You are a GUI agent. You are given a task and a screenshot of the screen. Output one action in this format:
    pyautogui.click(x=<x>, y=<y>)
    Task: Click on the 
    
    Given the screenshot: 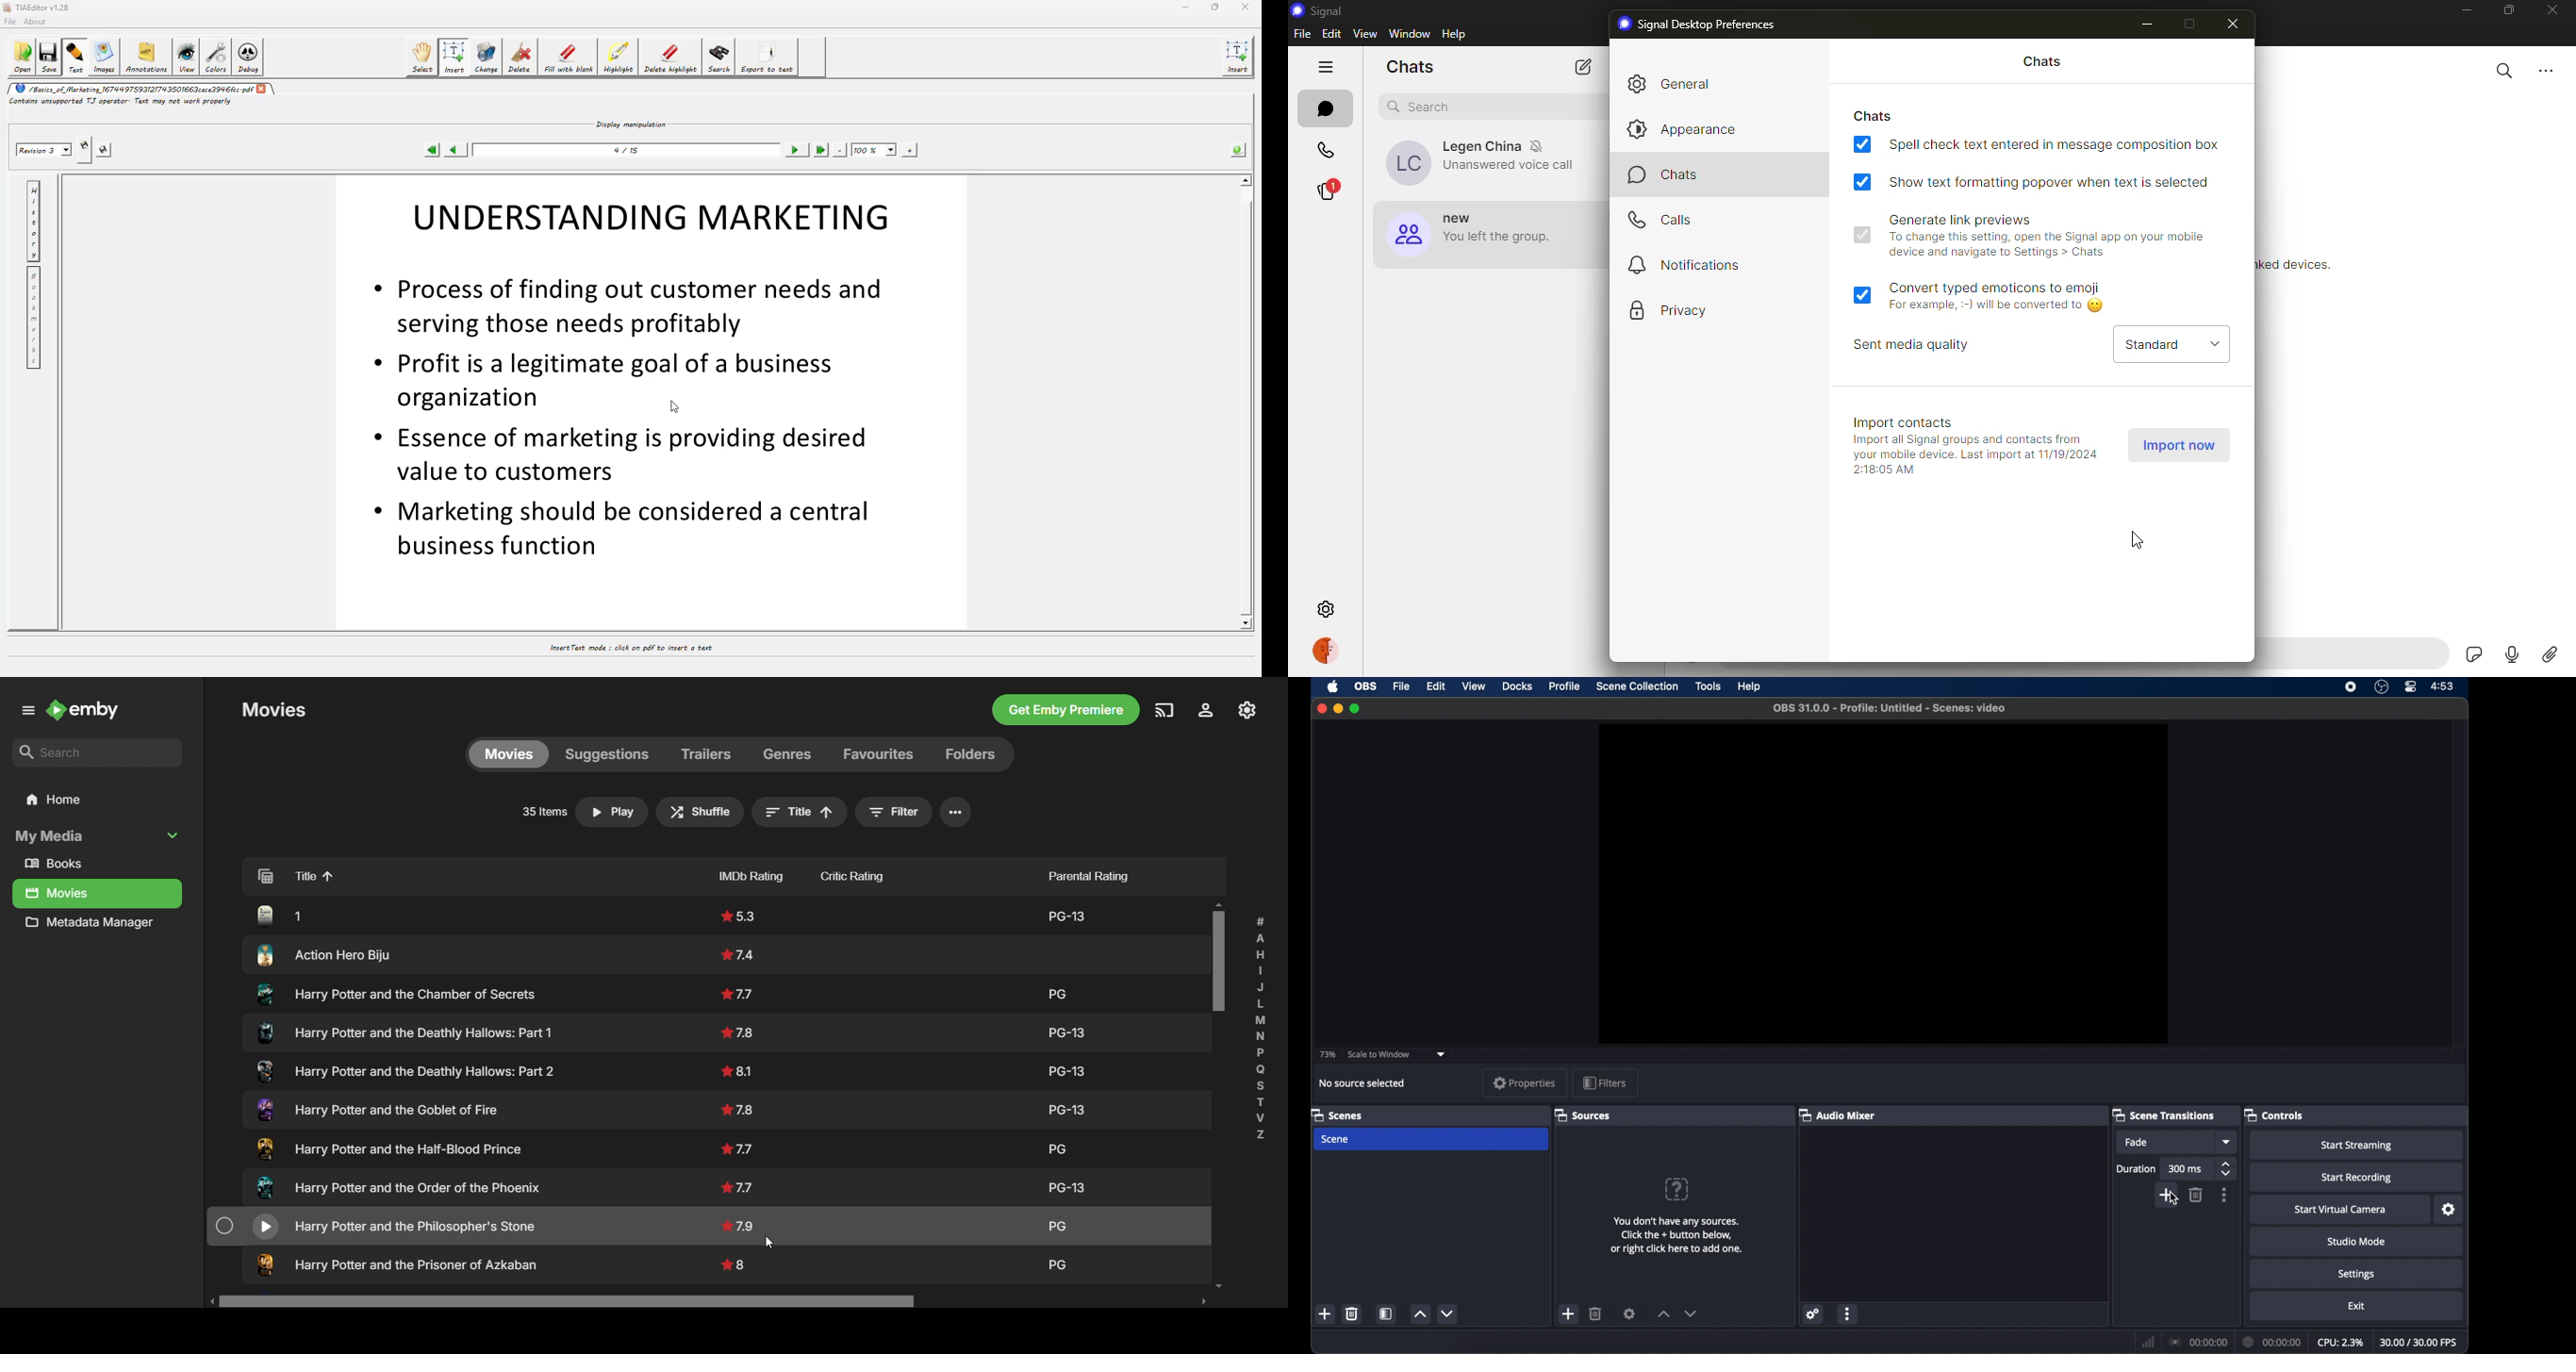 What is the action you would take?
    pyautogui.click(x=740, y=991)
    